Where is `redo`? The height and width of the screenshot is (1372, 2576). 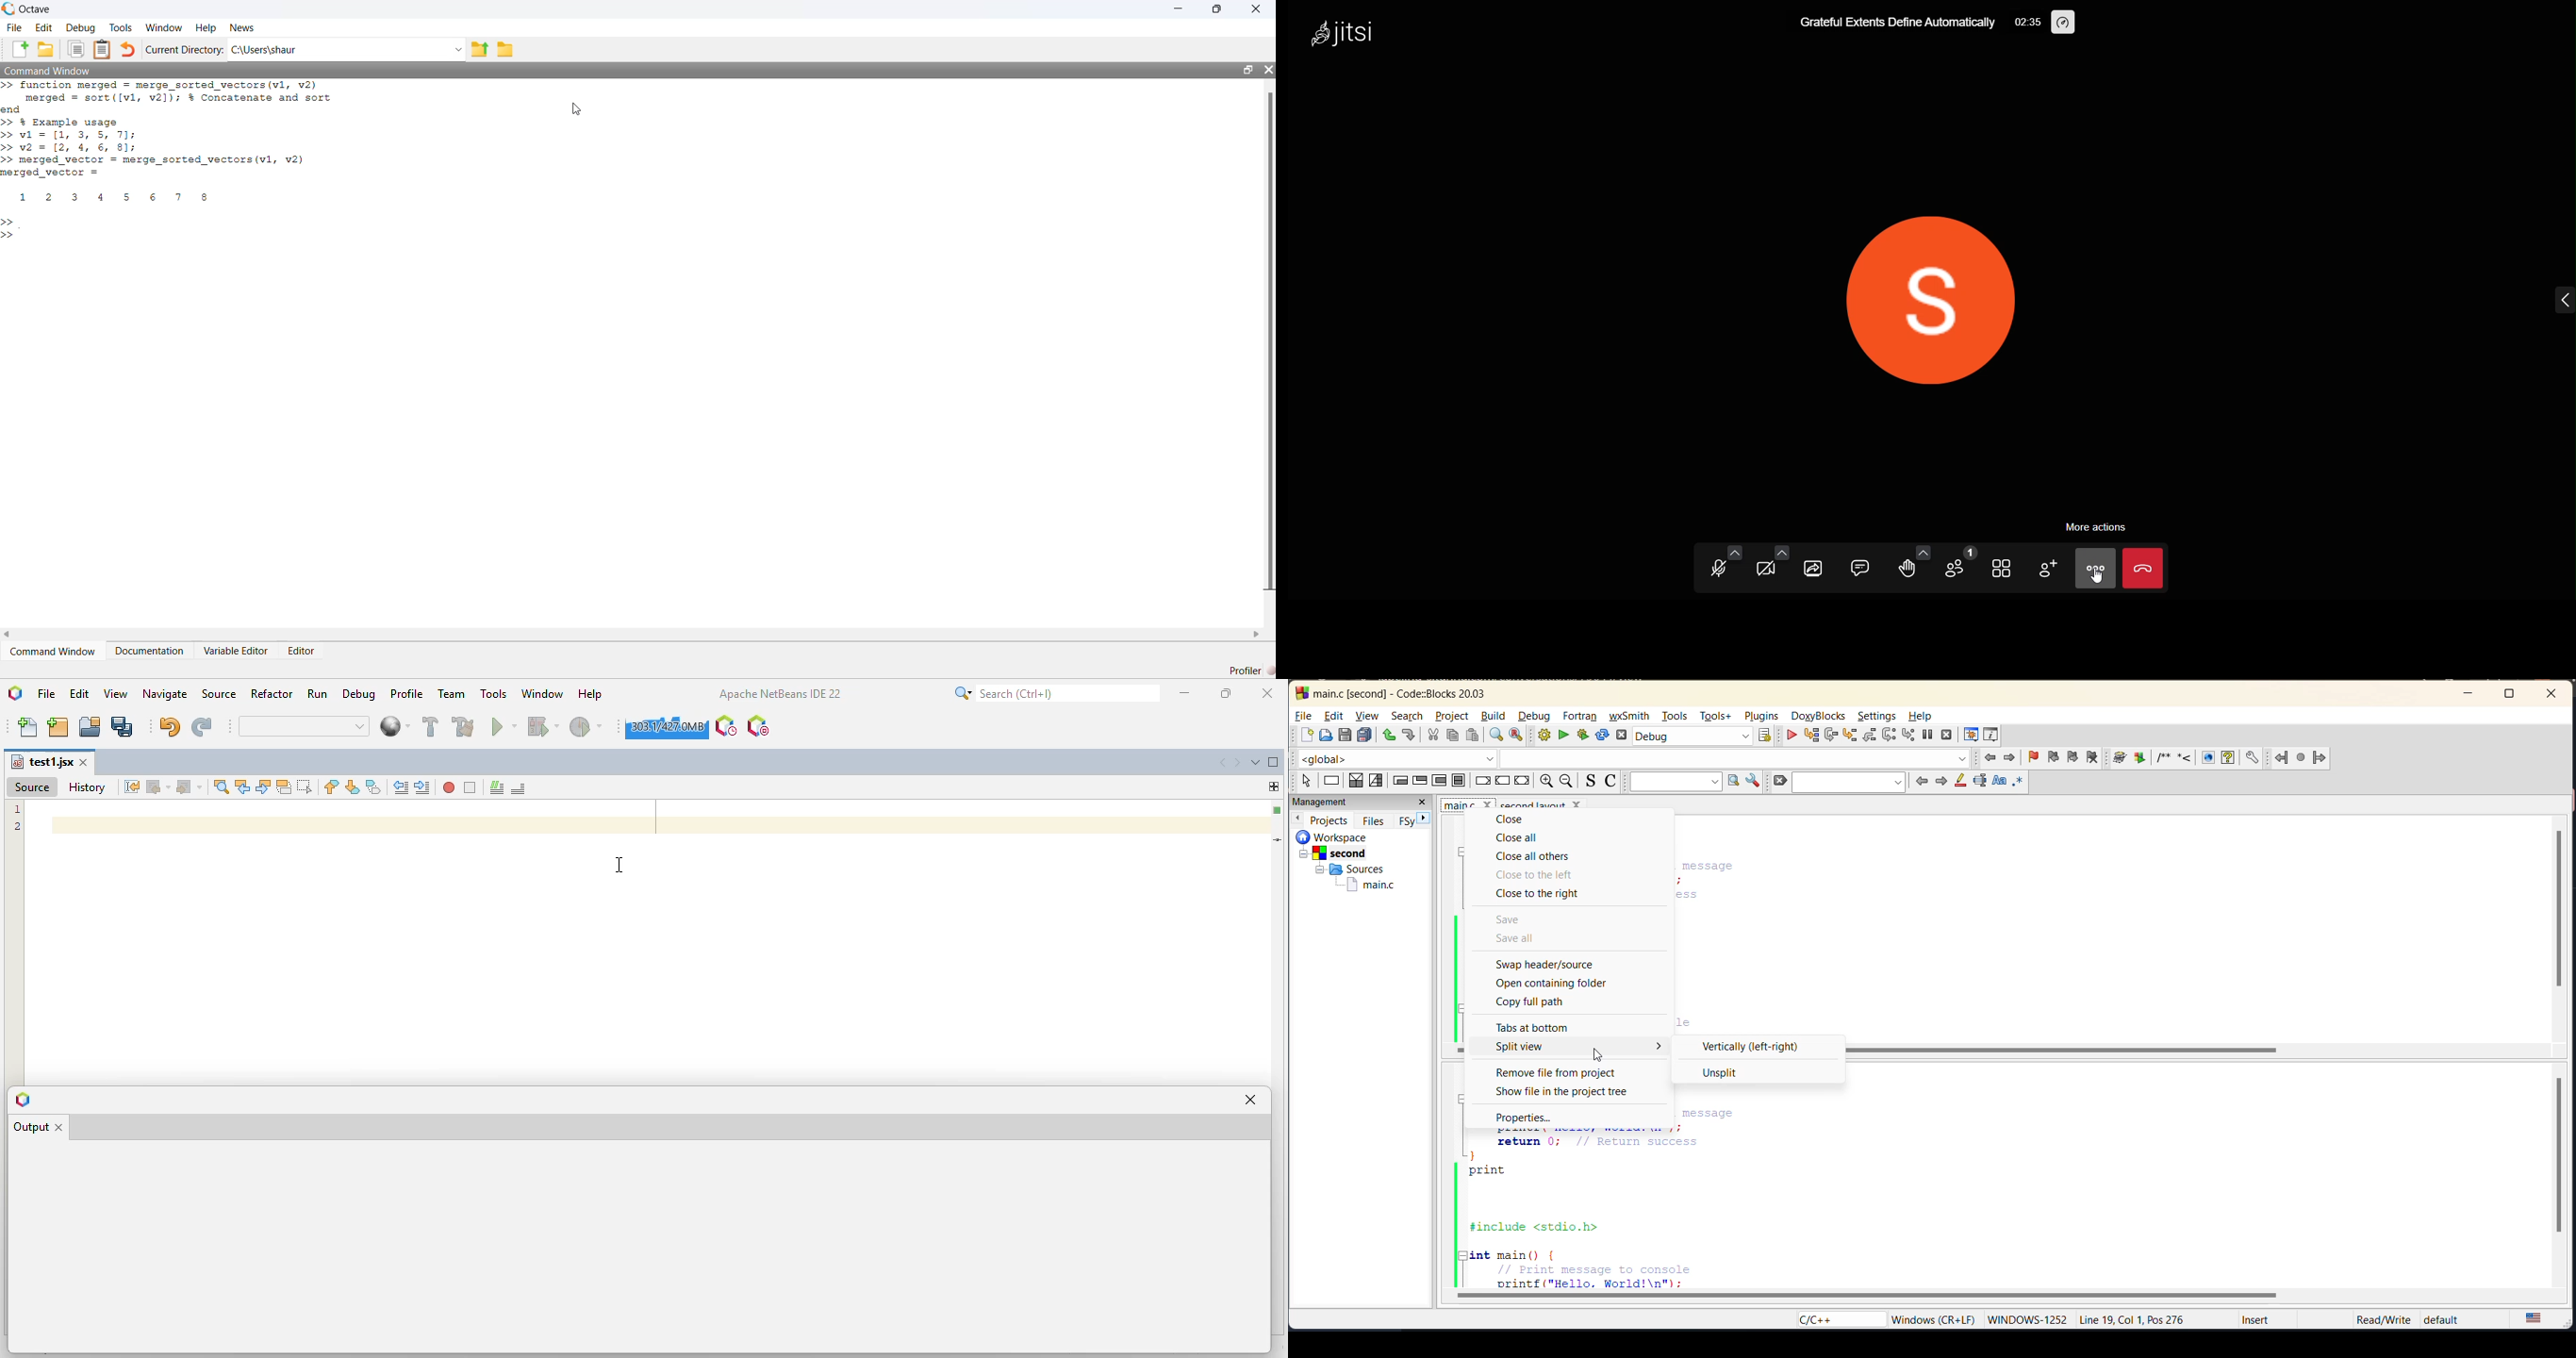
redo is located at coordinates (1409, 736).